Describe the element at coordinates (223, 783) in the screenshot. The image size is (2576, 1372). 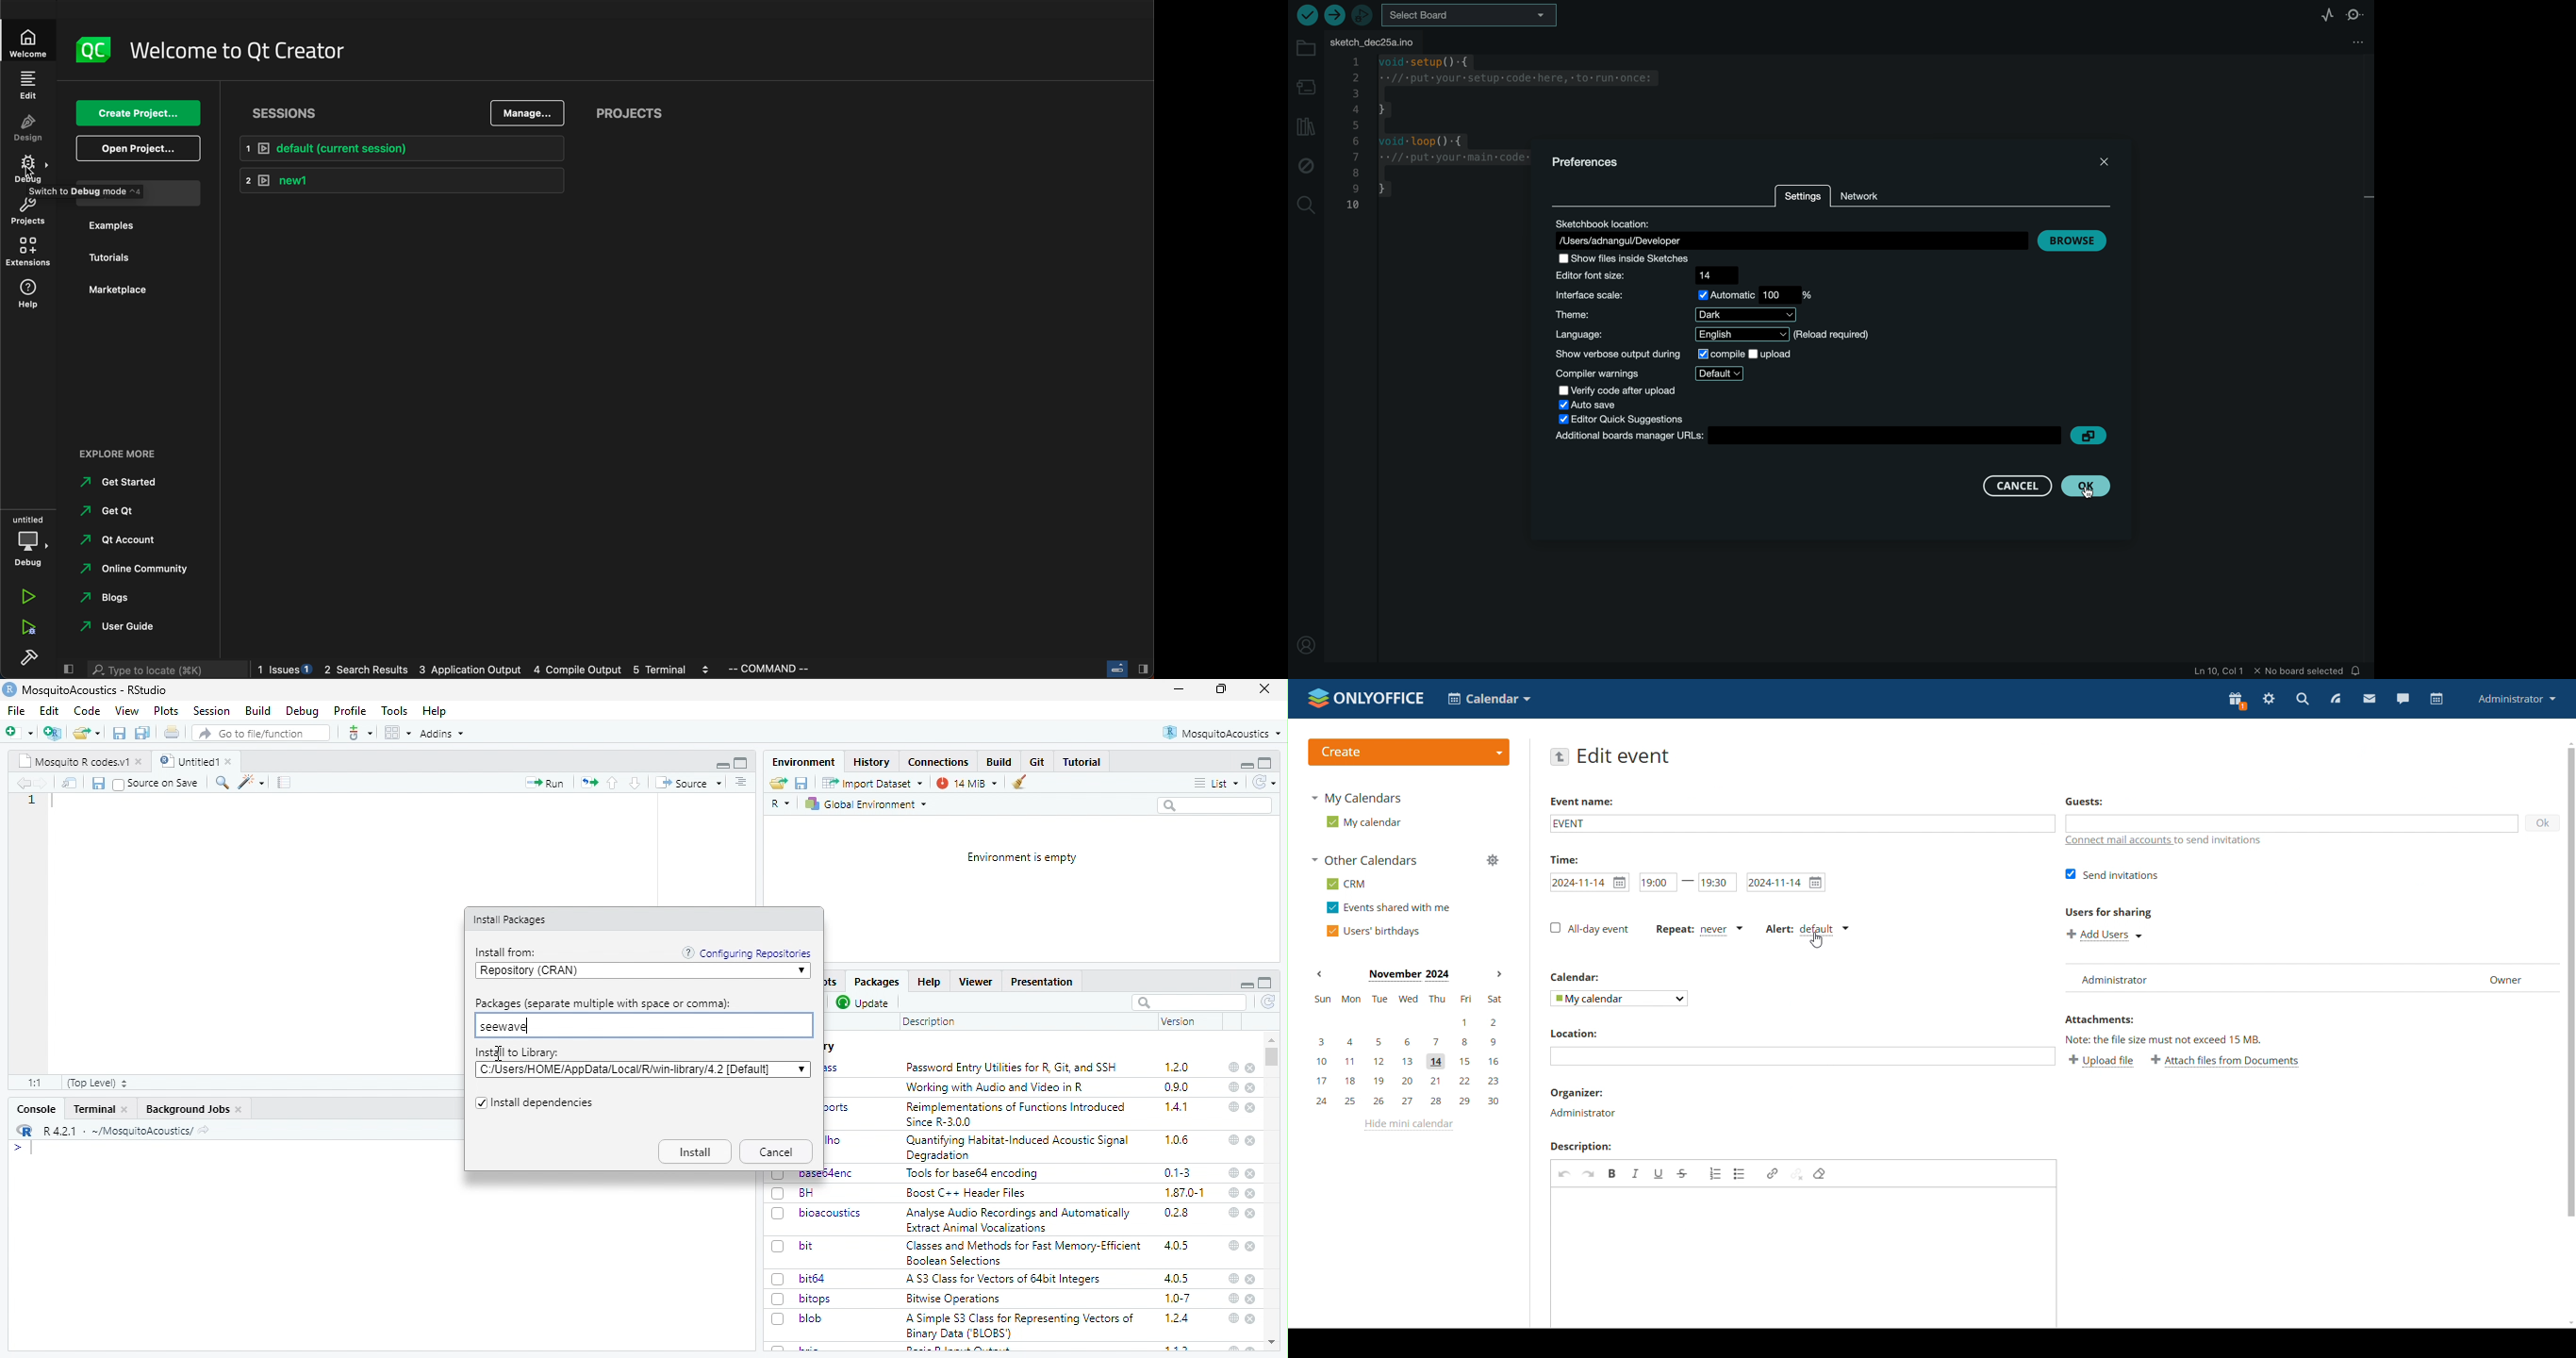
I see `find` at that location.